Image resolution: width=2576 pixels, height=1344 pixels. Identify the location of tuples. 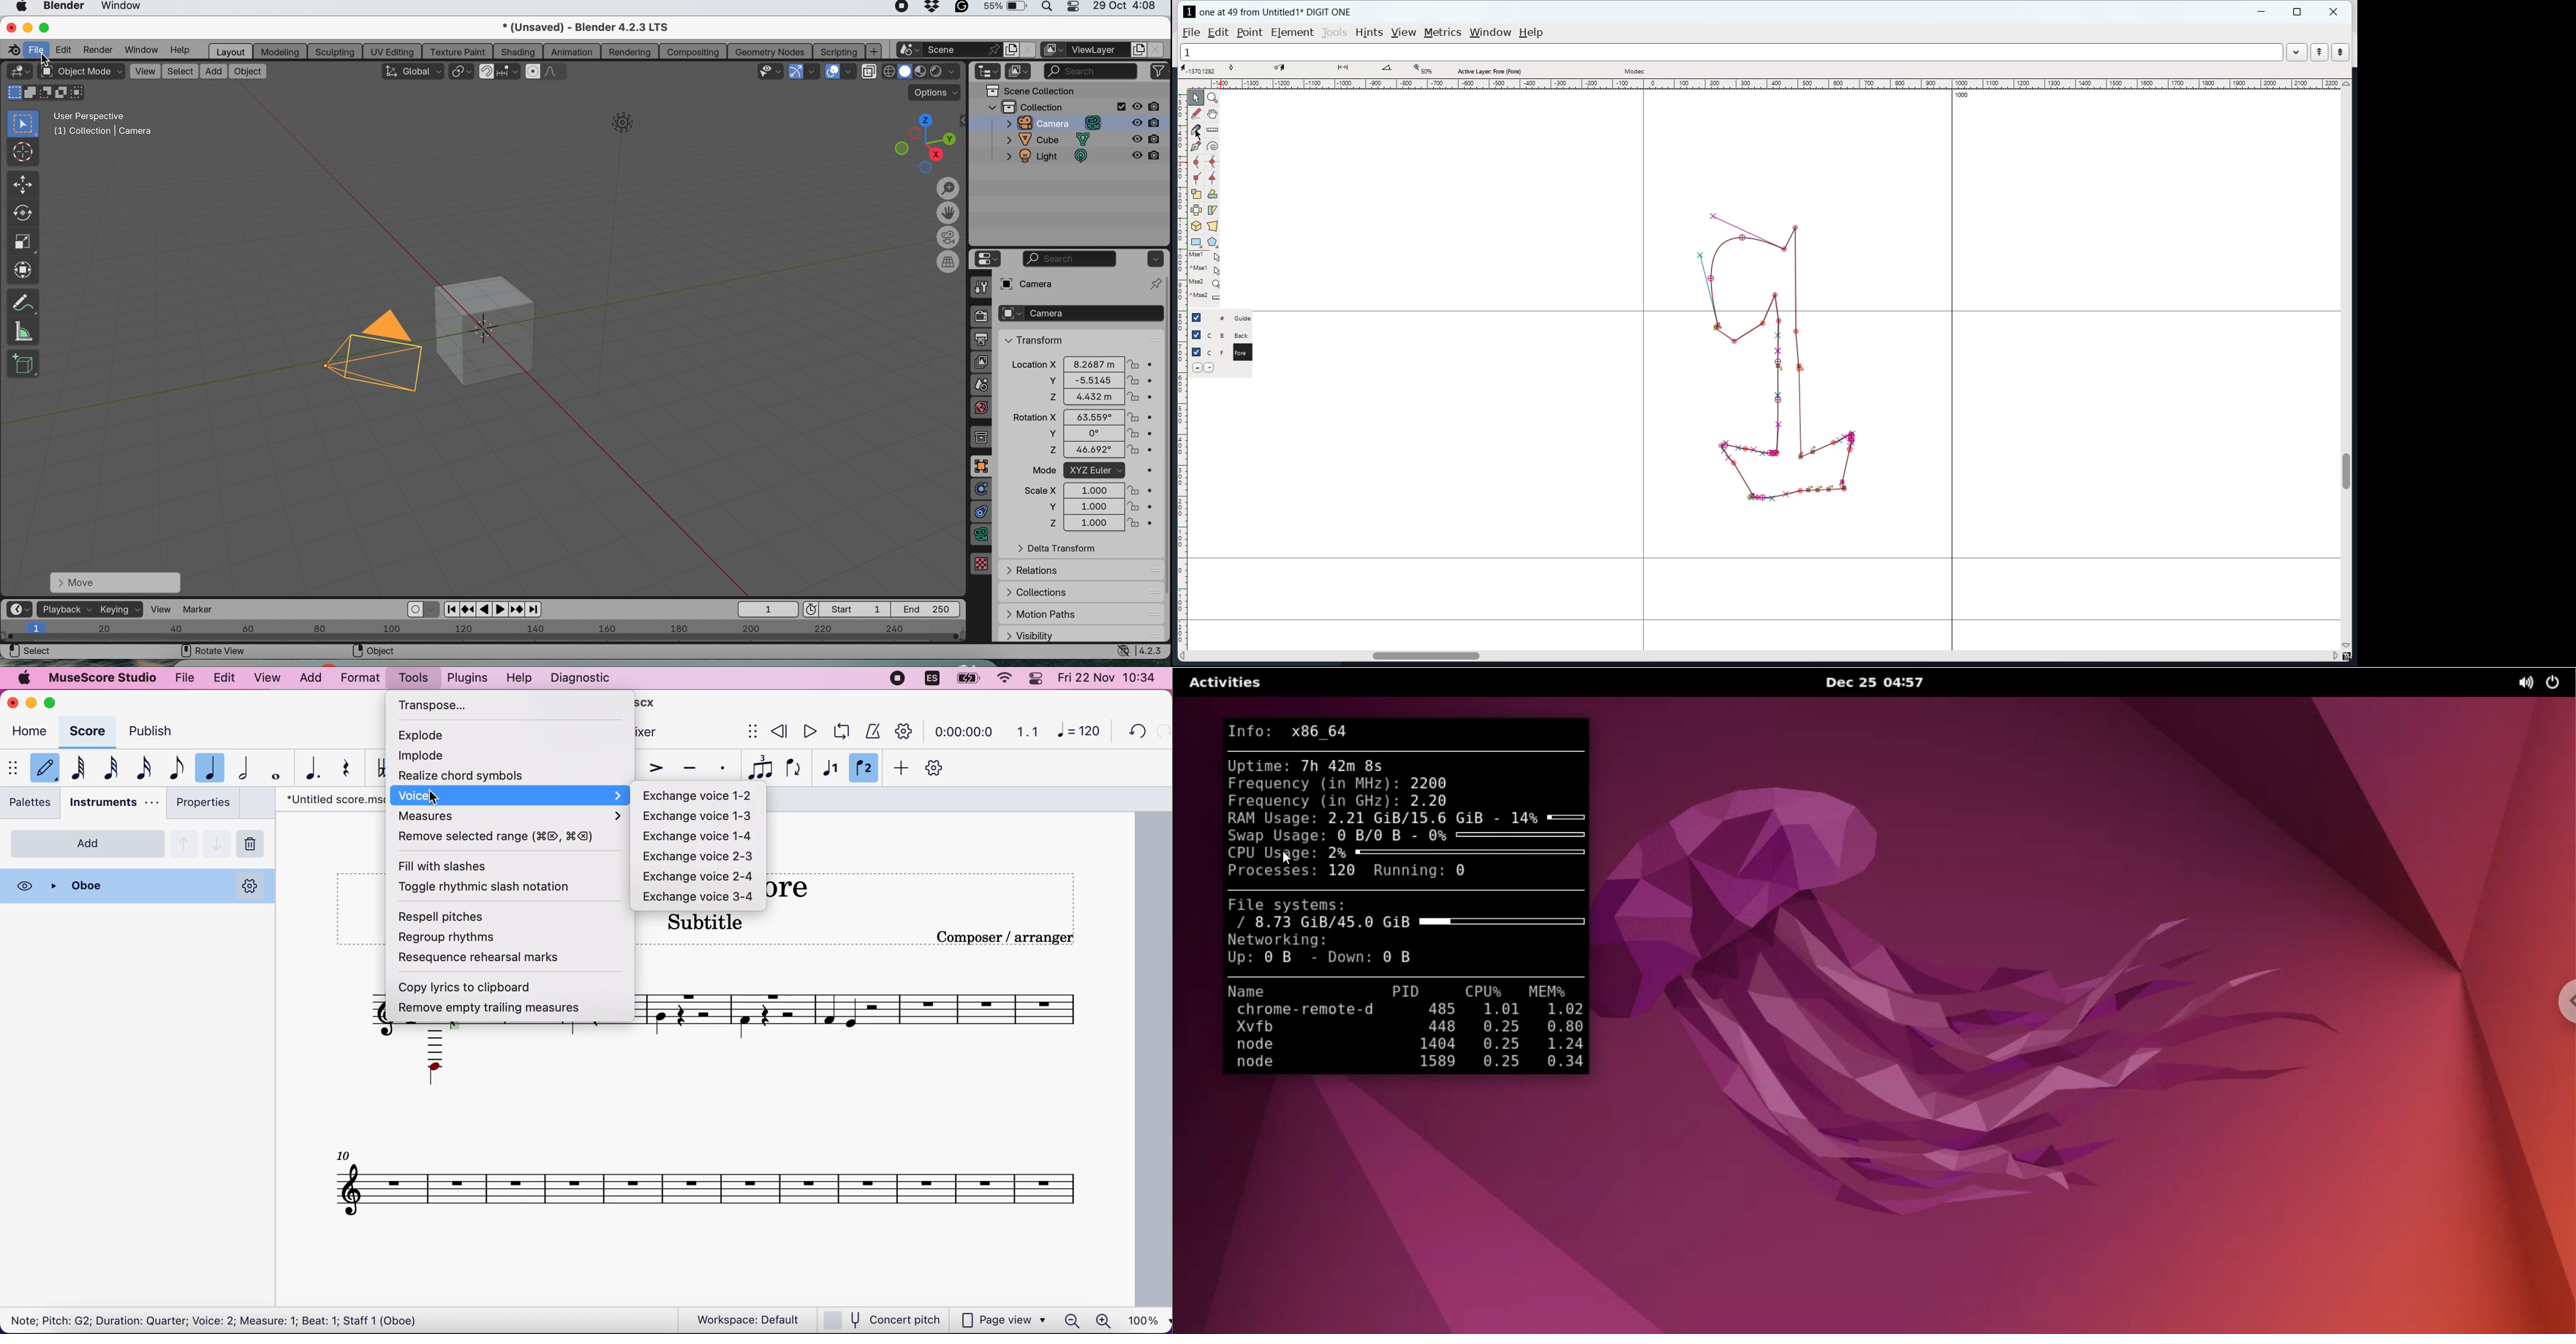
(757, 767).